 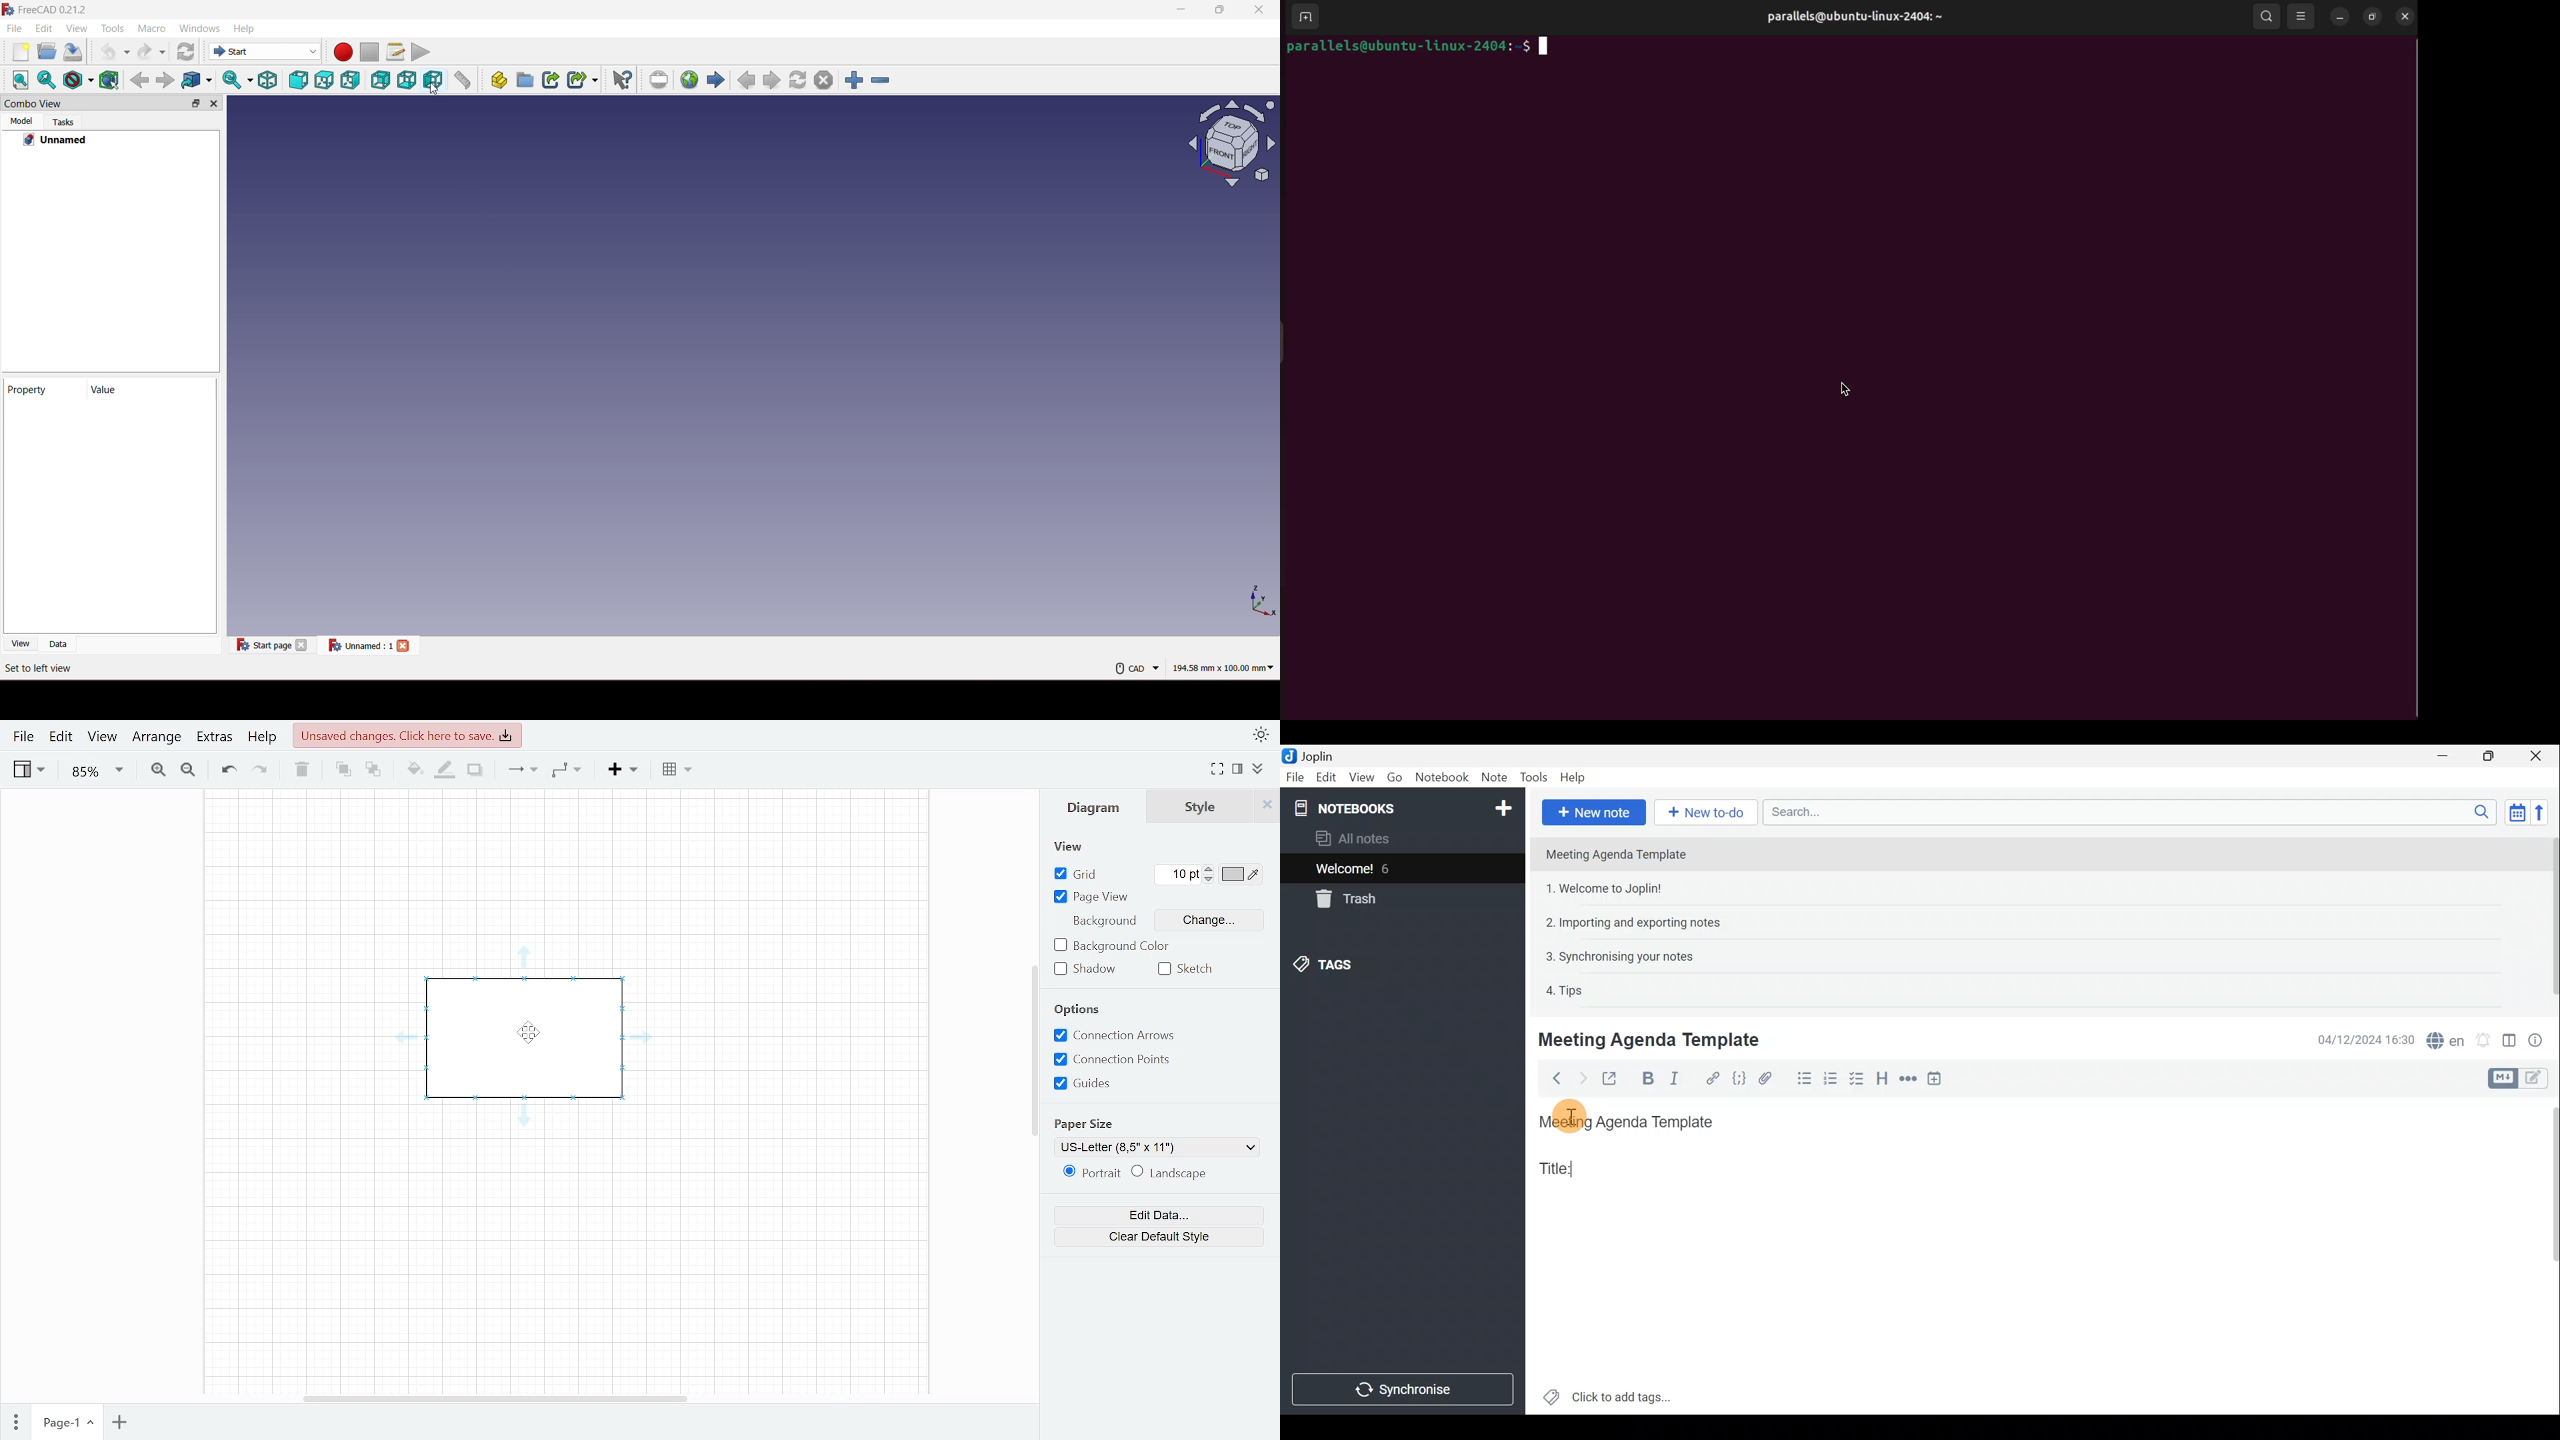 I want to click on Shadow, so click(x=1087, y=970).